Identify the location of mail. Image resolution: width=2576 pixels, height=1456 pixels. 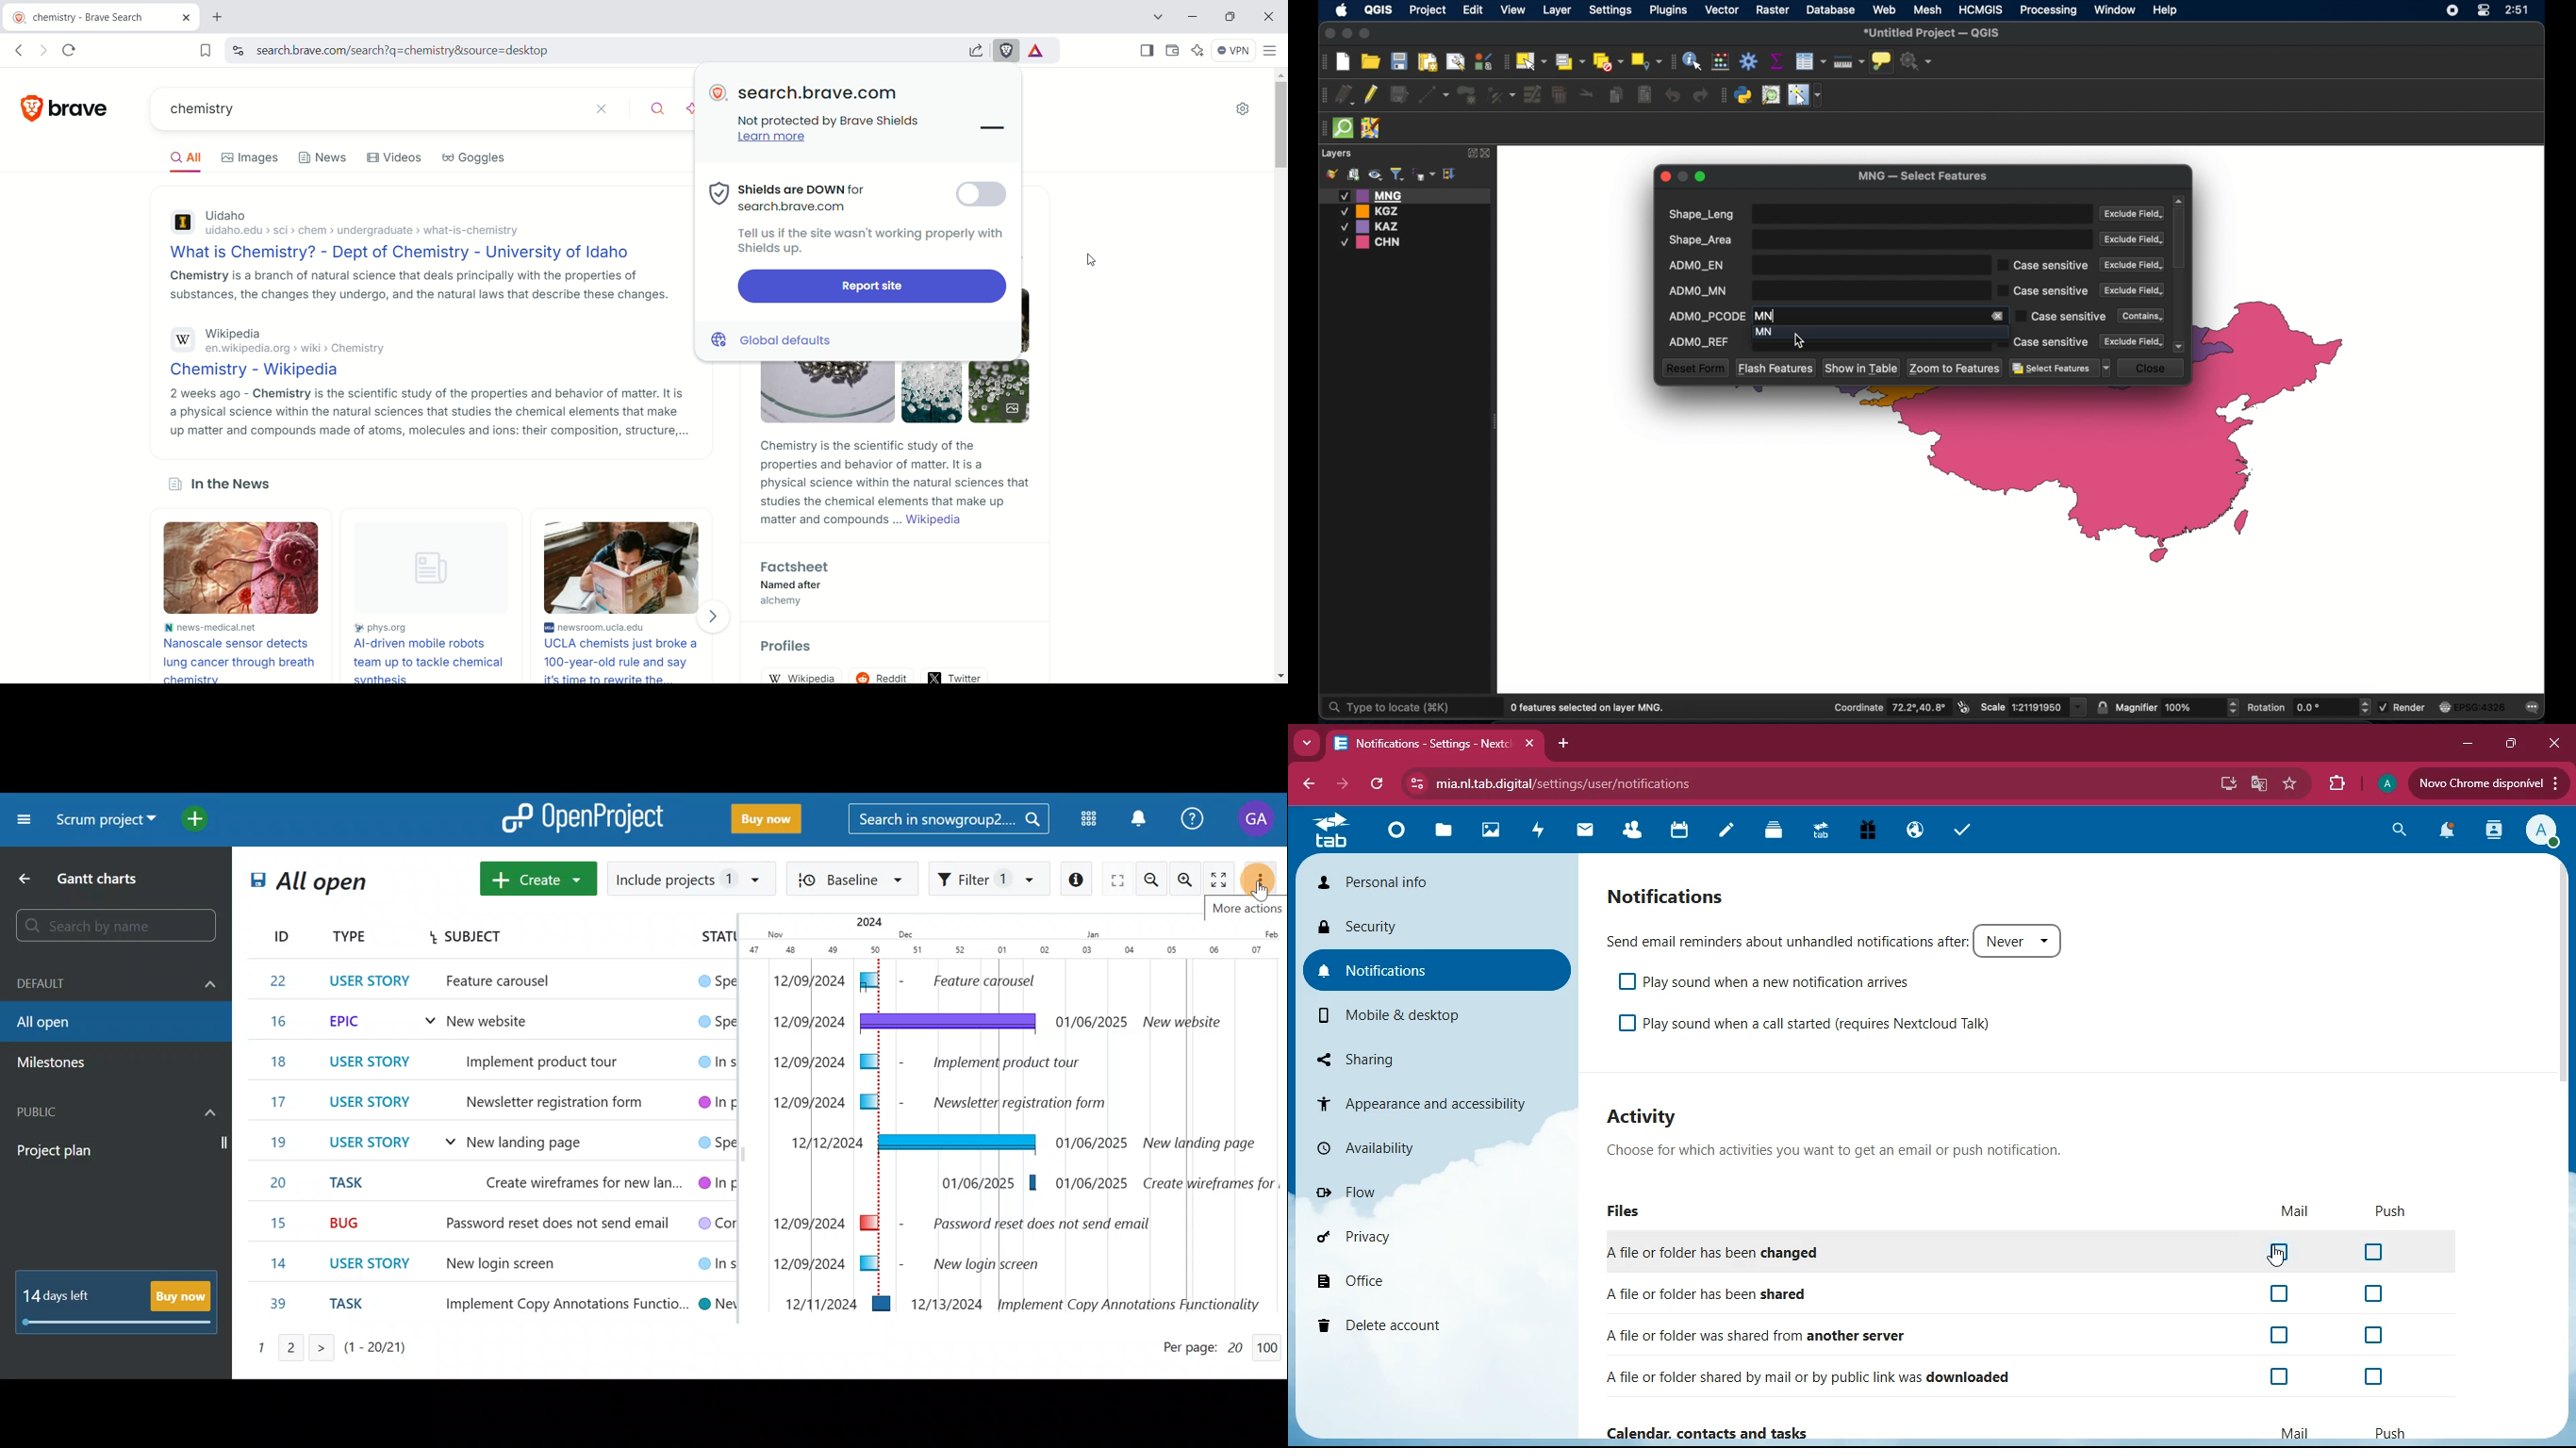
(2297, 1434).